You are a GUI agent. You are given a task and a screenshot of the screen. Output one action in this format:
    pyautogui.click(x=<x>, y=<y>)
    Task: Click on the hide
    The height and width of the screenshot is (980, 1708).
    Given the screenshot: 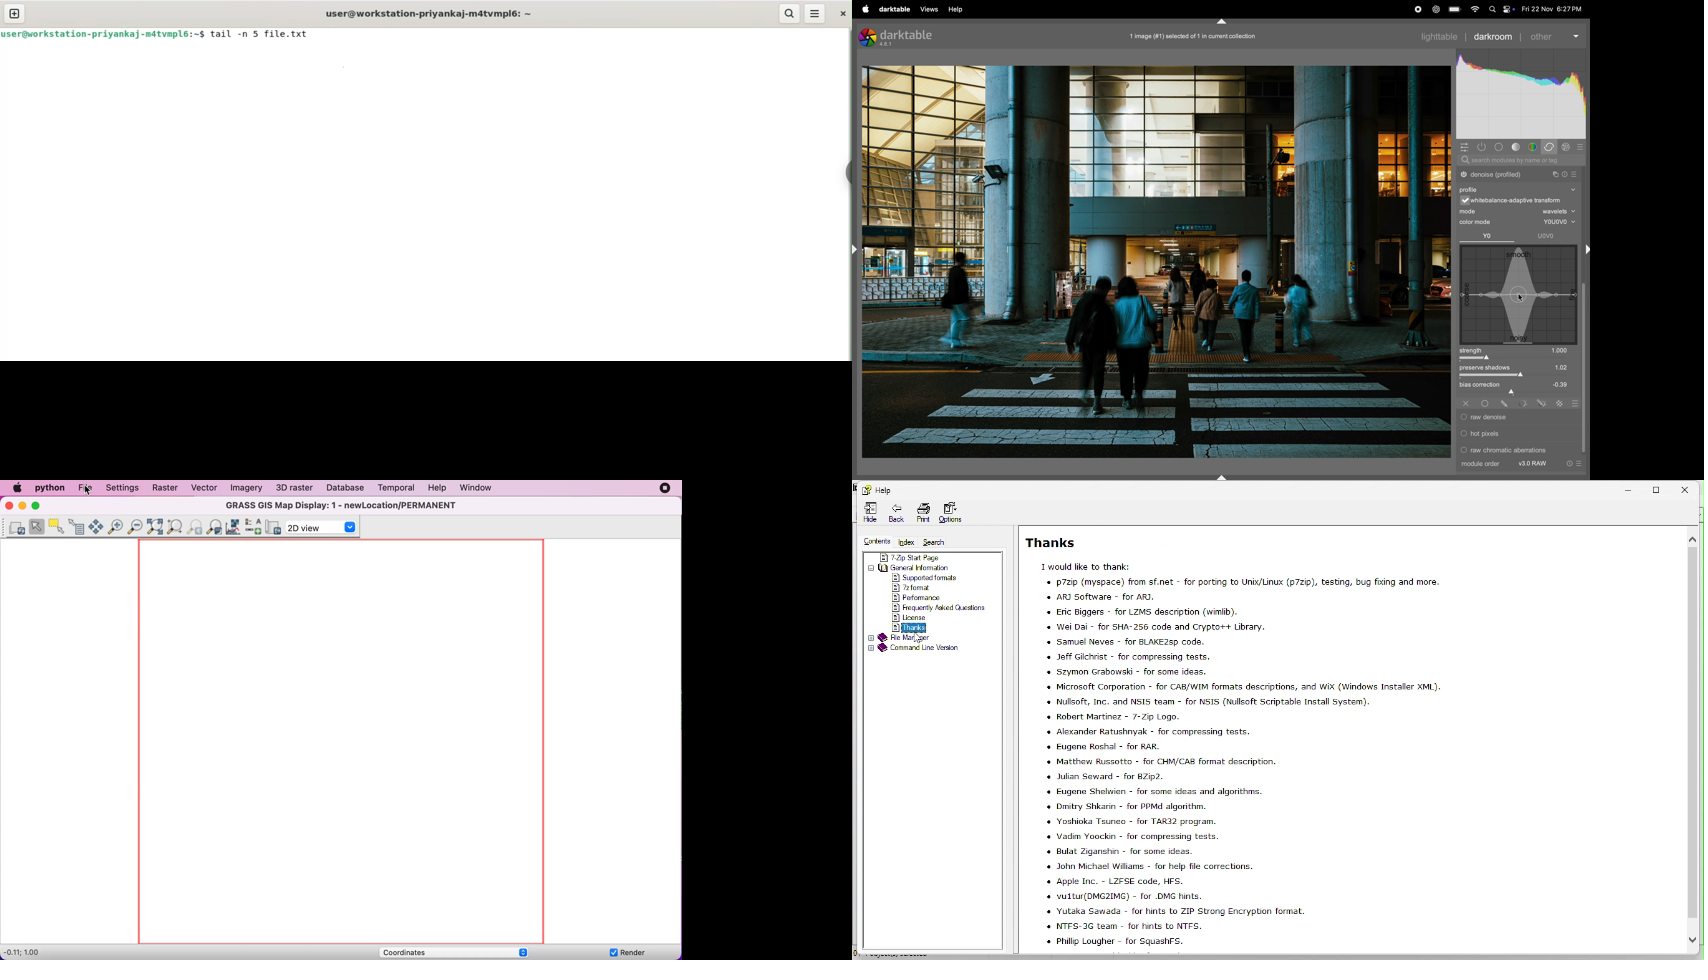 What is the action you would take?
    pyautogui.click(x=869, y=513)
    